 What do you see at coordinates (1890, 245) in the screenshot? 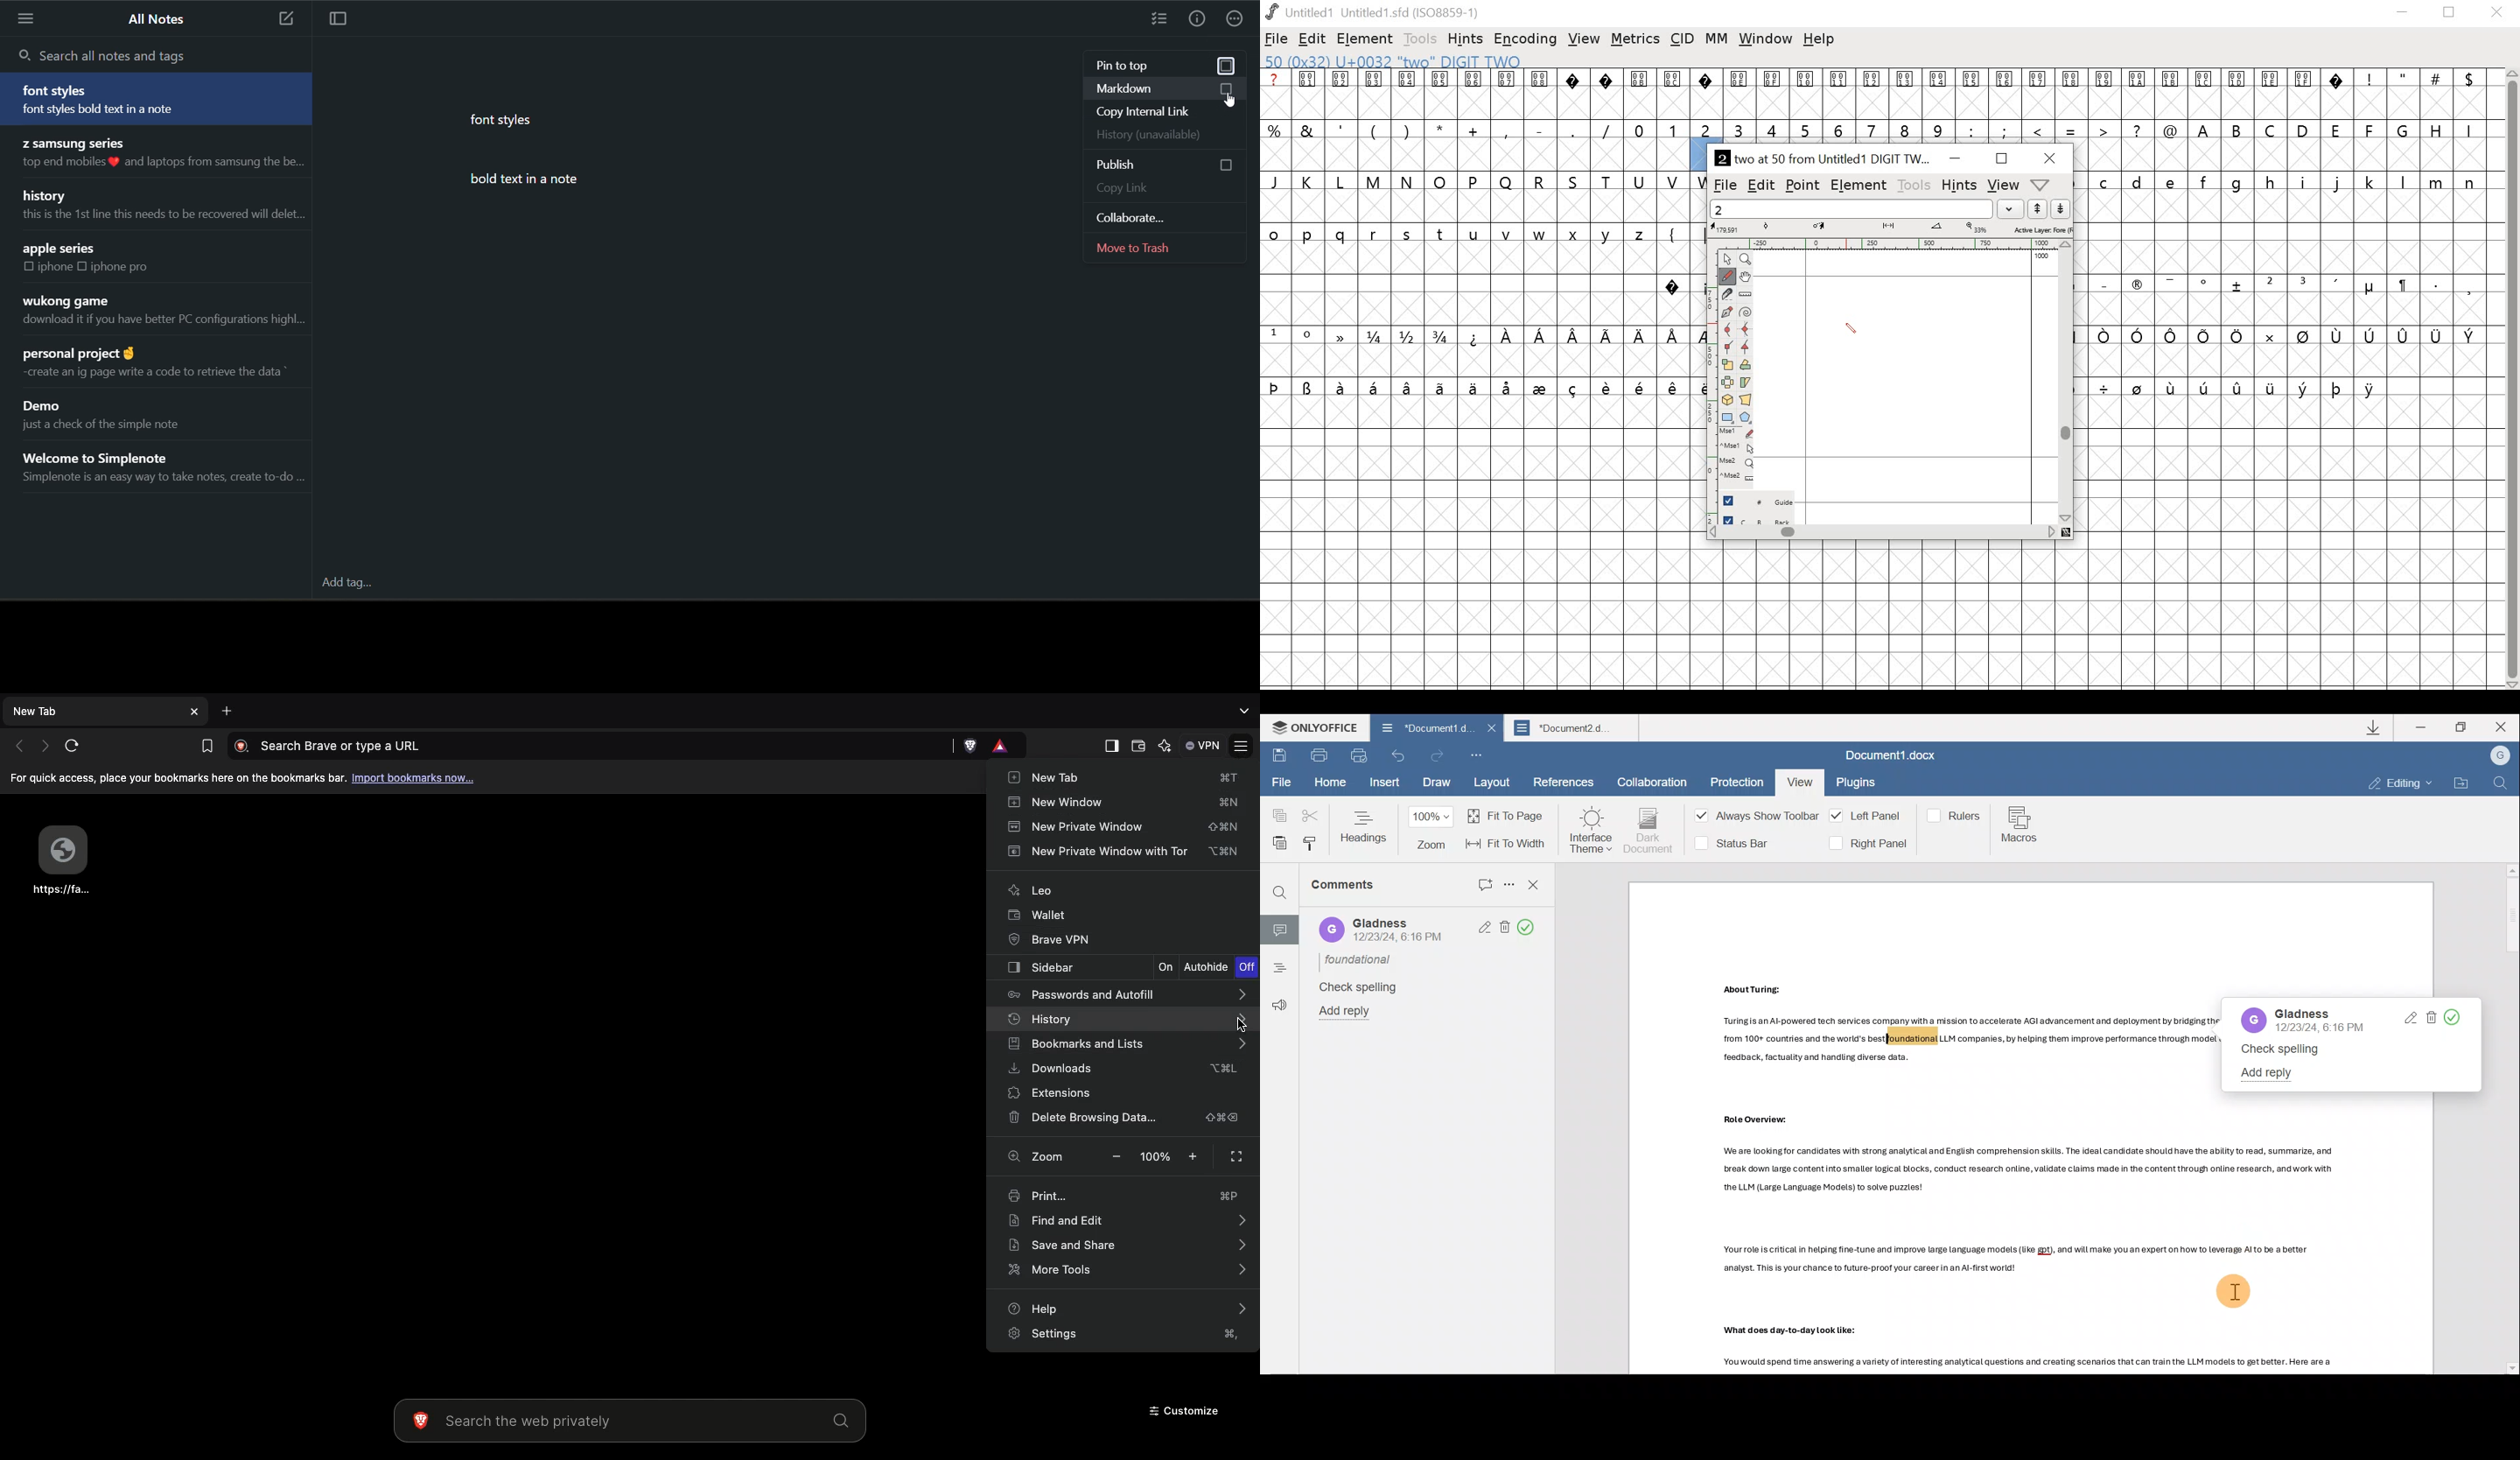
I see `ruler` at bounding box center [1890, 245].